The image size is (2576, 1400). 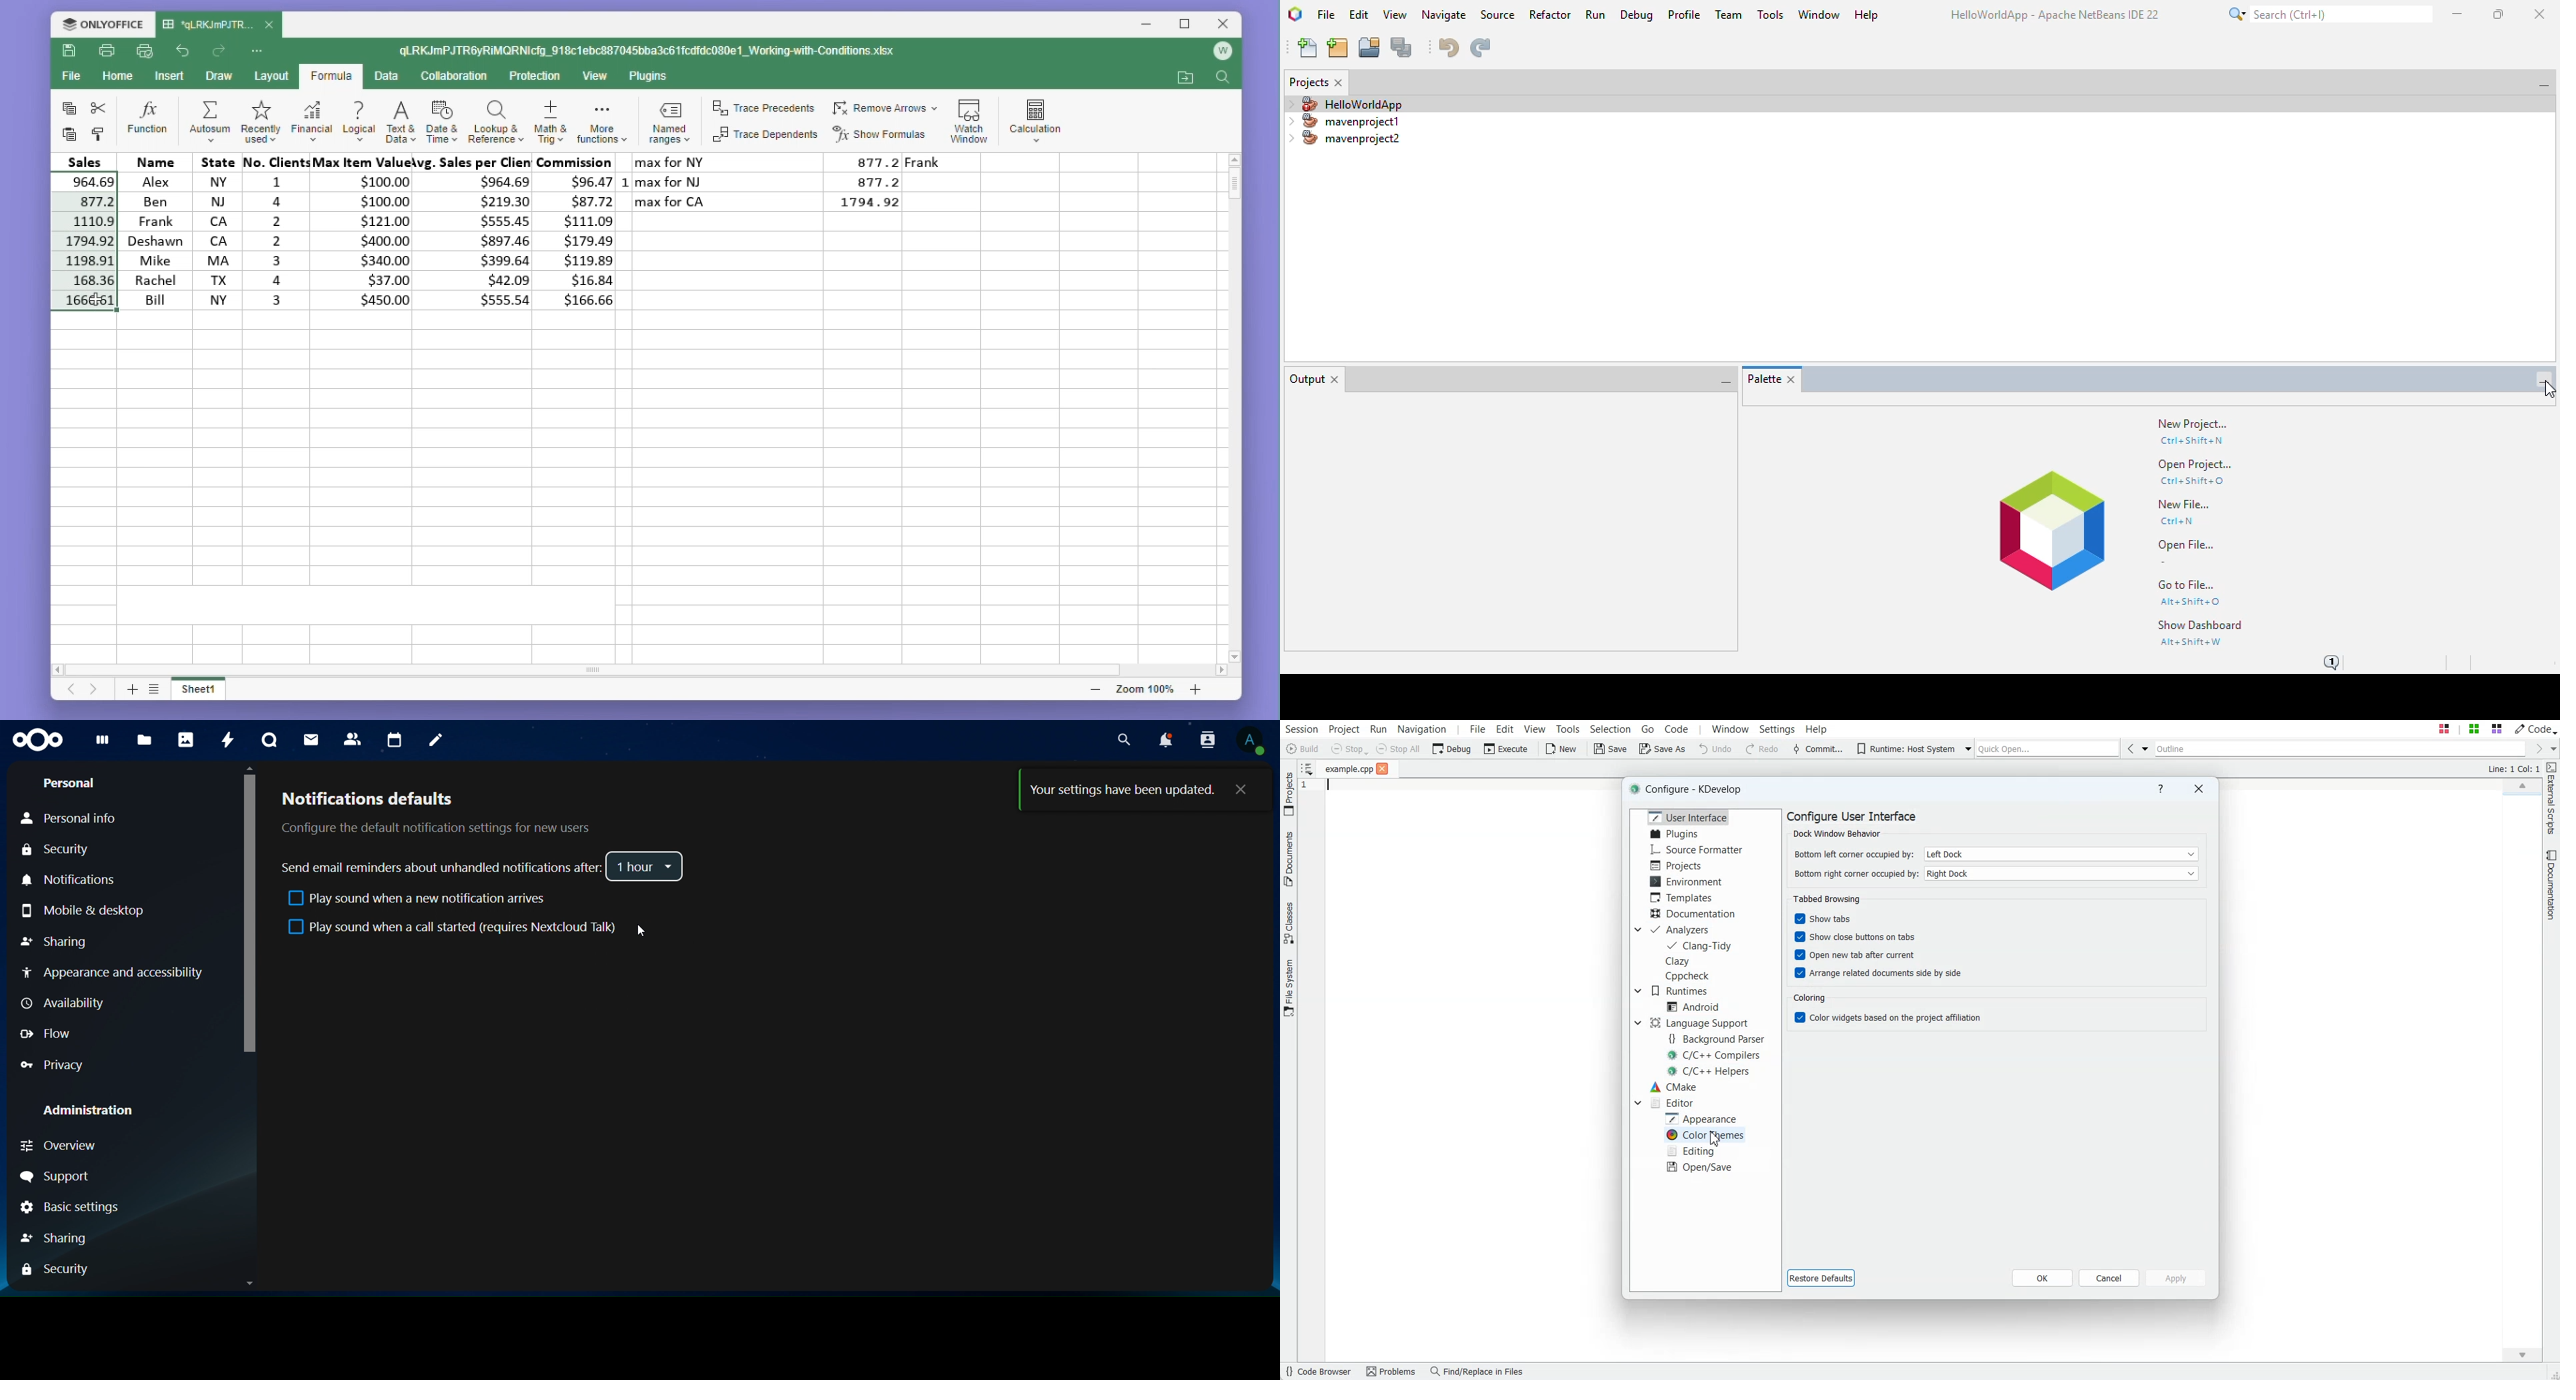 I want to click on Cursor, so click(x=635, y=930).